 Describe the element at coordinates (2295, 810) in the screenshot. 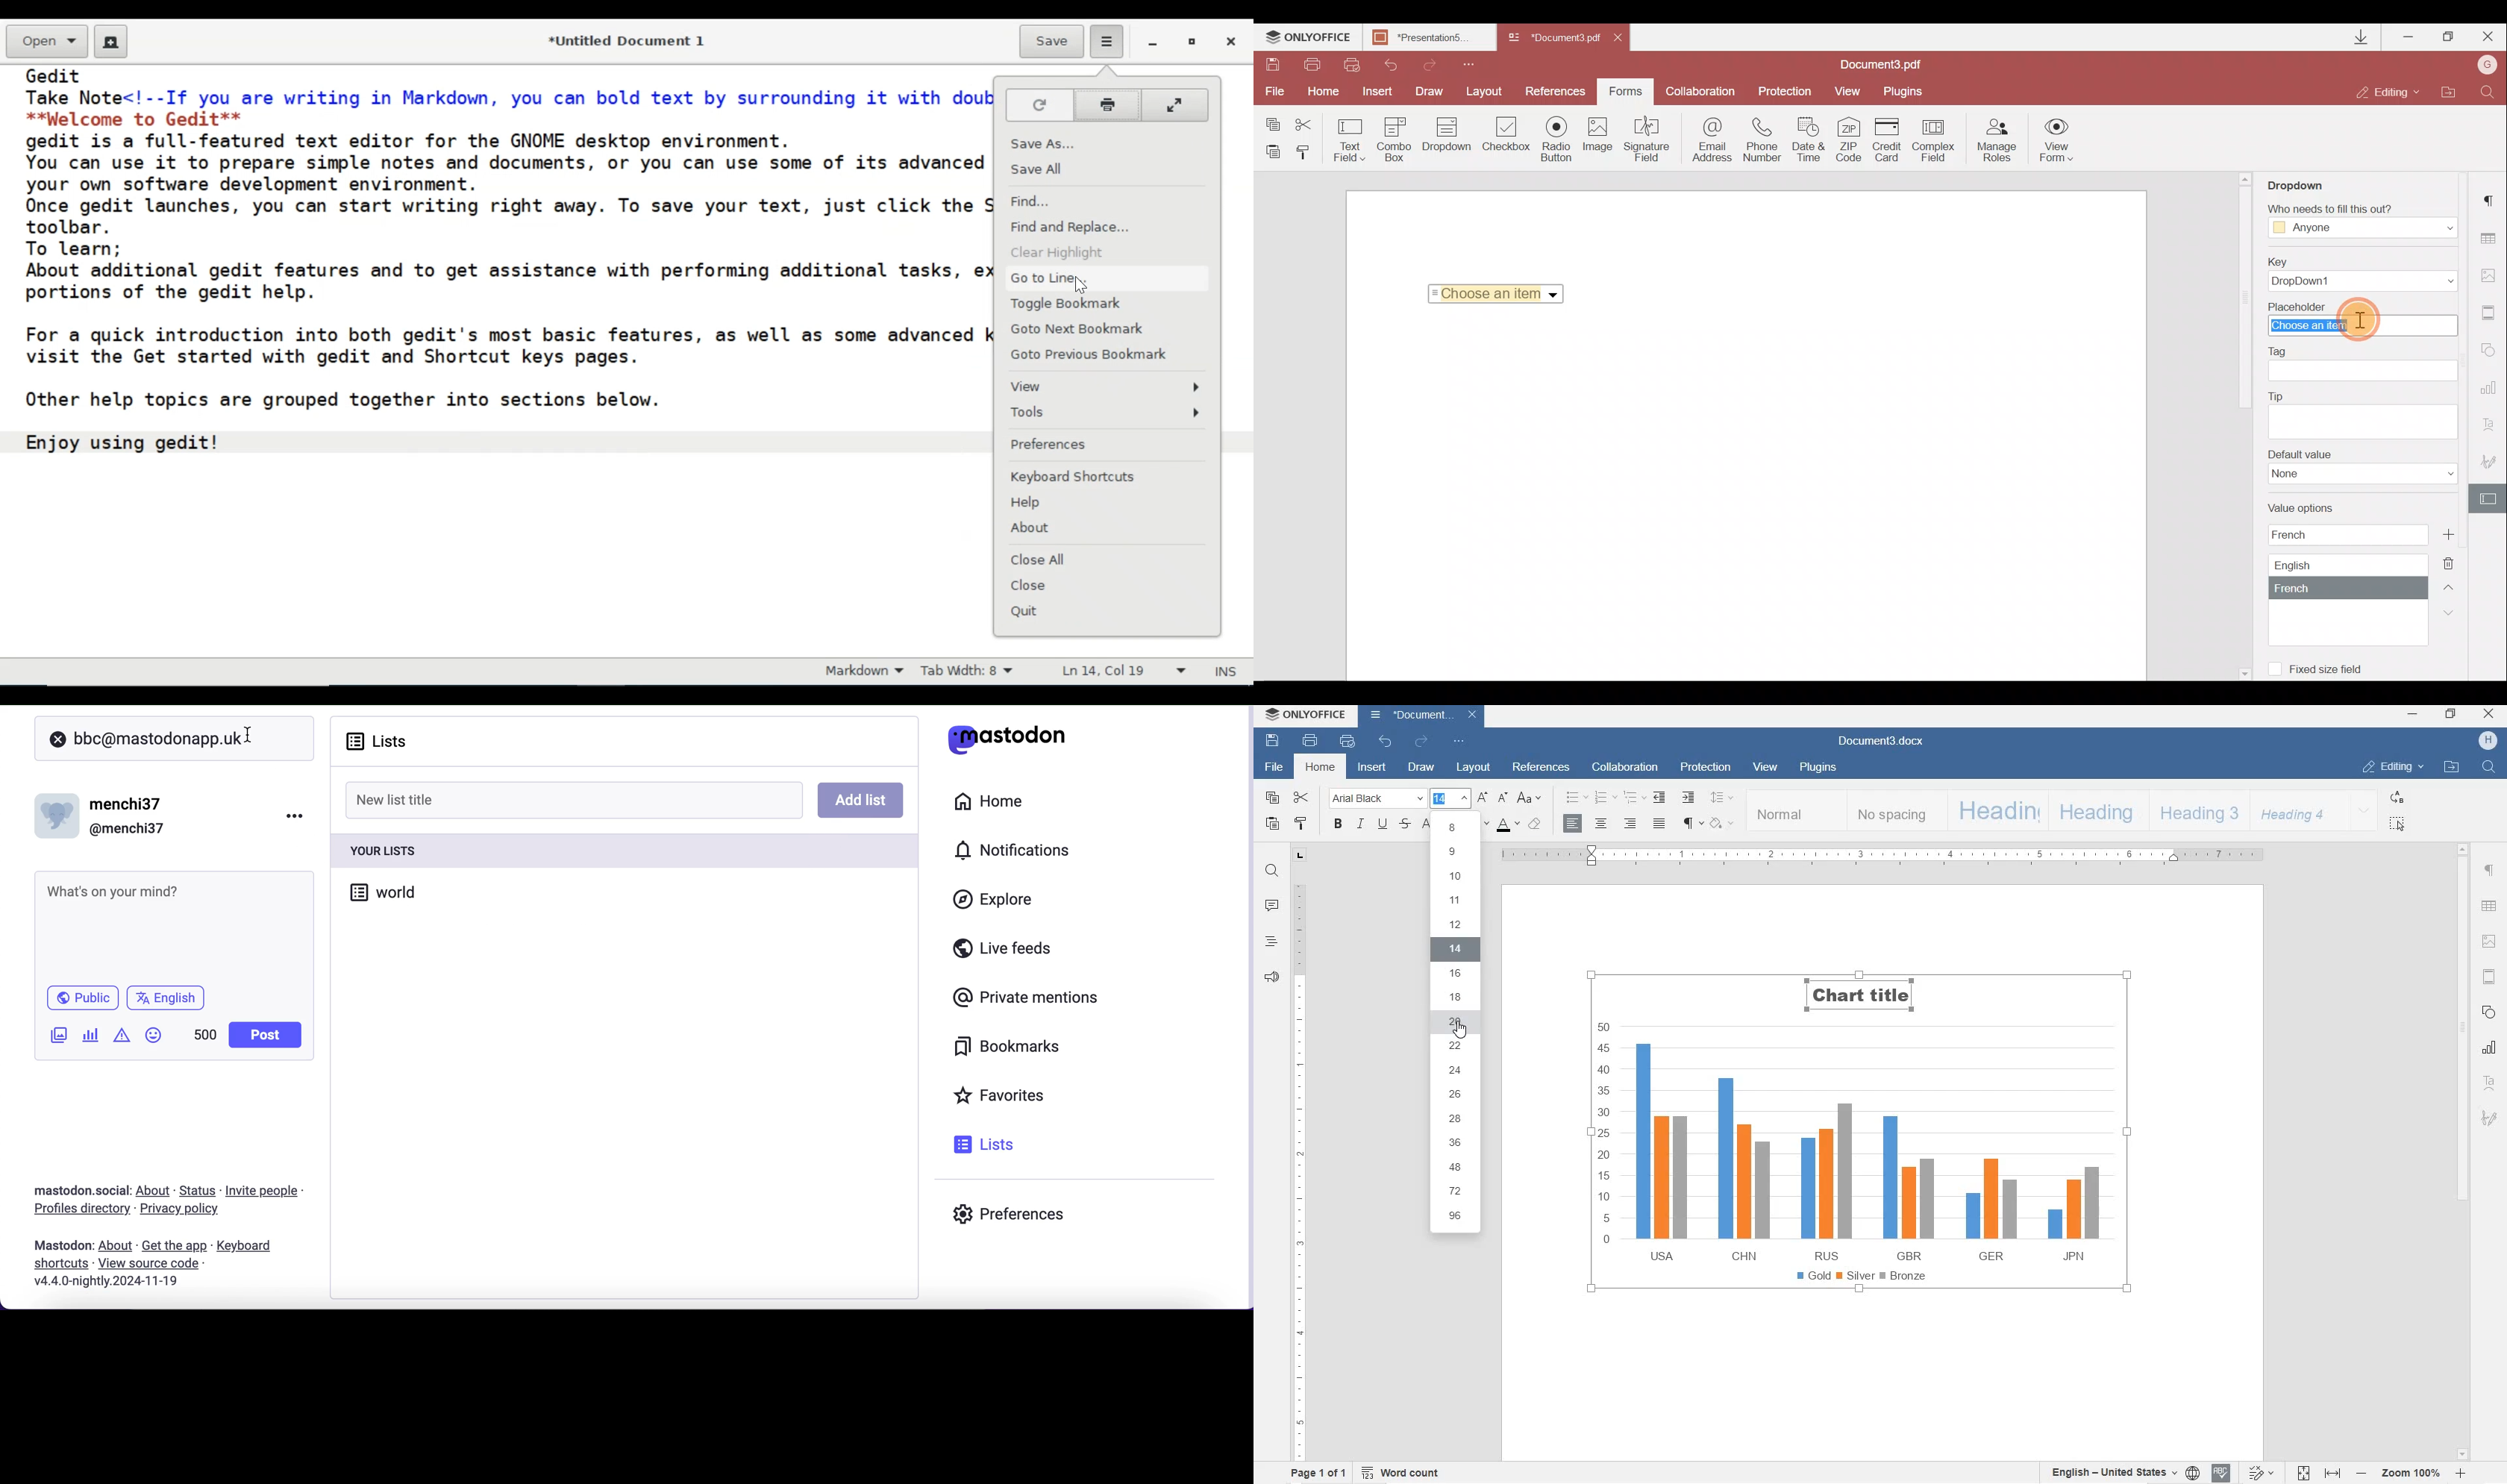

I see `HEADING 4` at that location.